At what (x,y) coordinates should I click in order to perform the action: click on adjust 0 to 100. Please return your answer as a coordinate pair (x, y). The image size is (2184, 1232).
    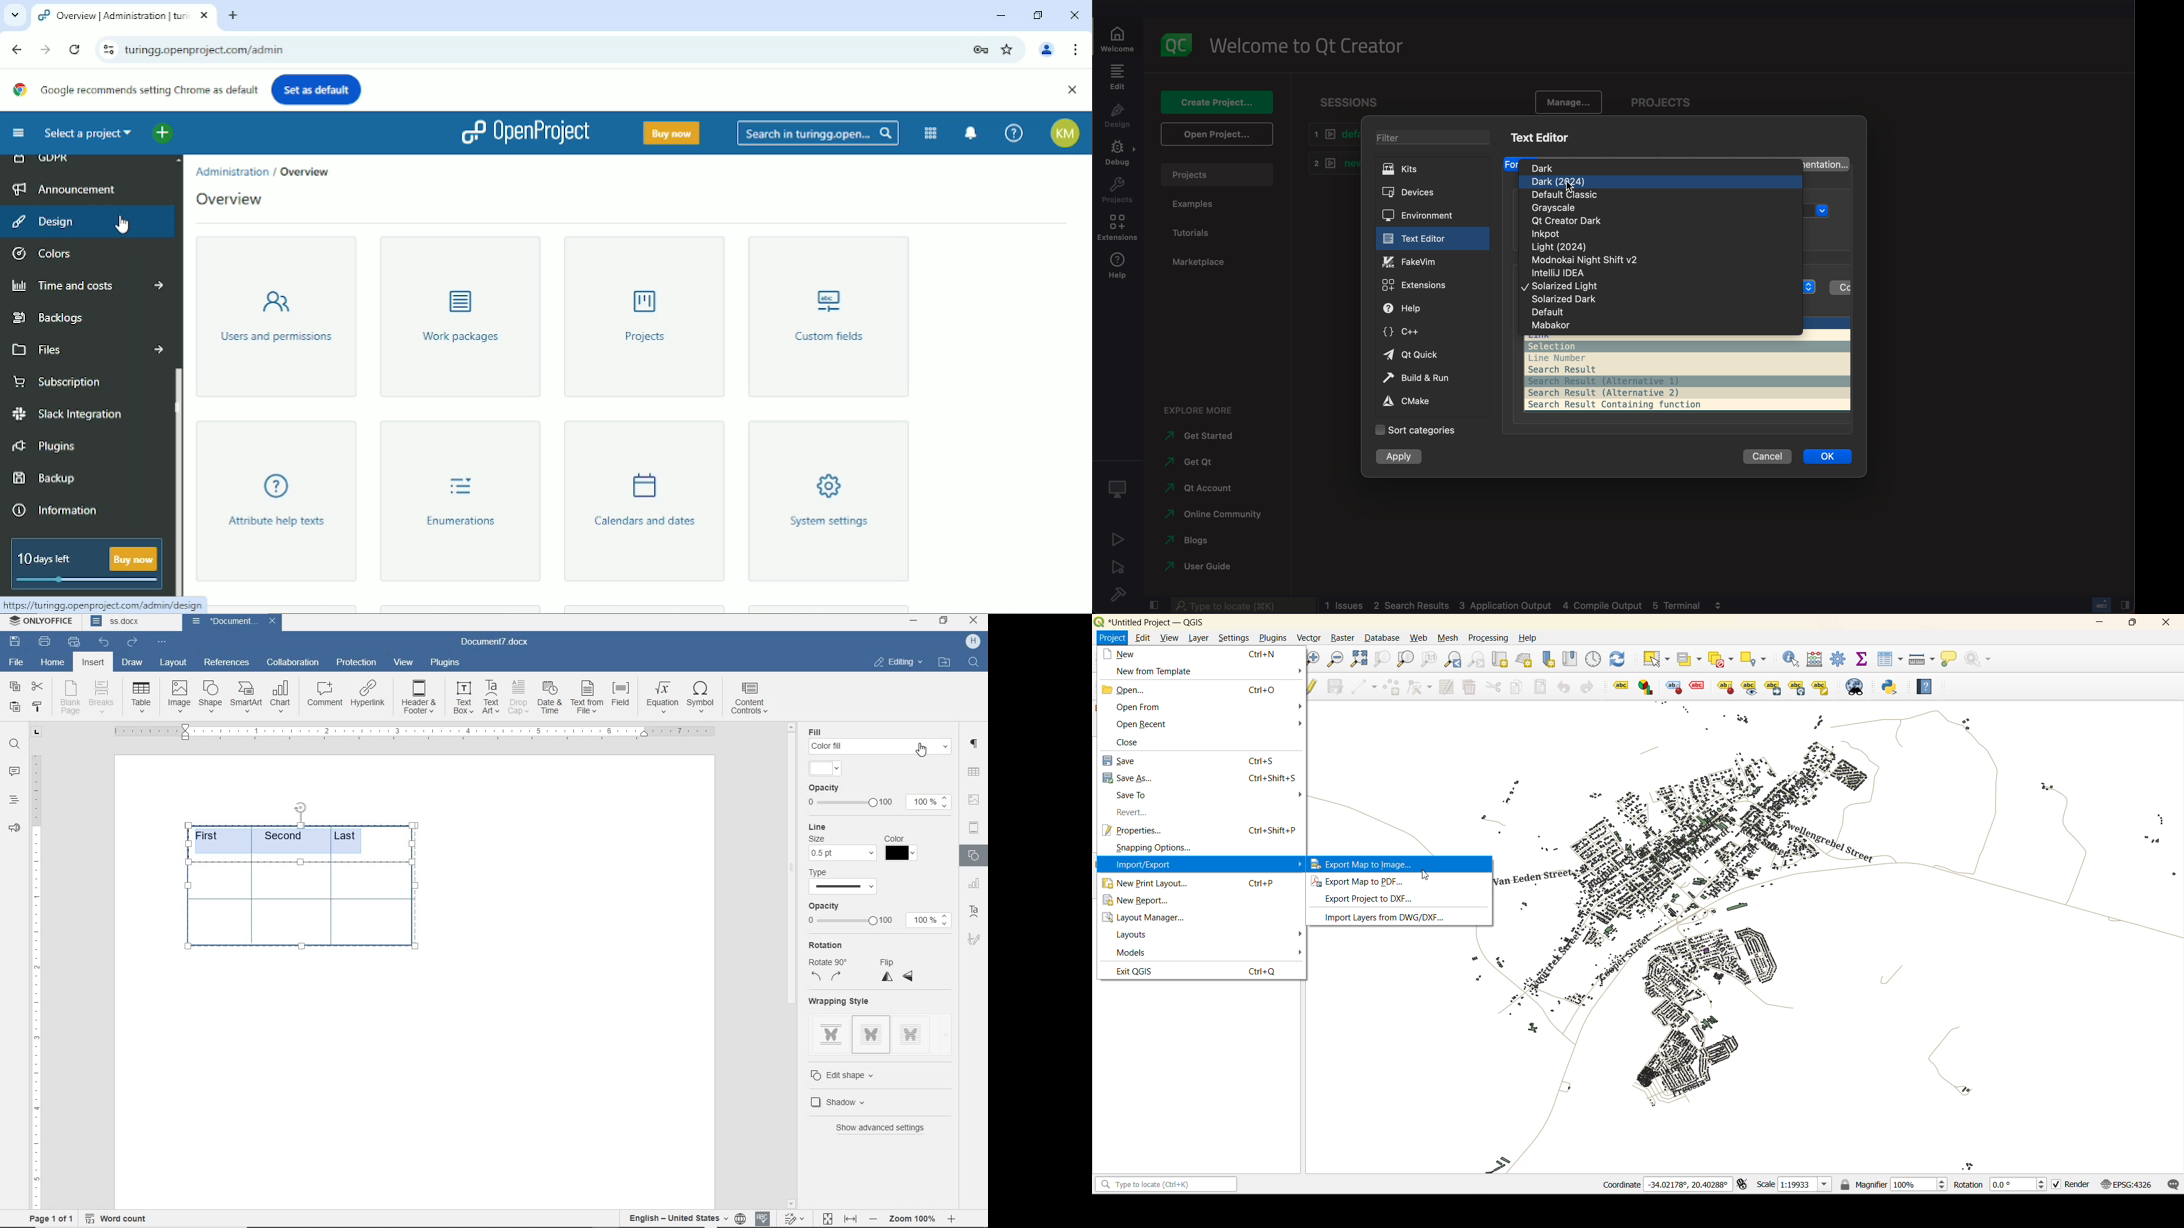
    Looking at the image, I should click on (847, 802).